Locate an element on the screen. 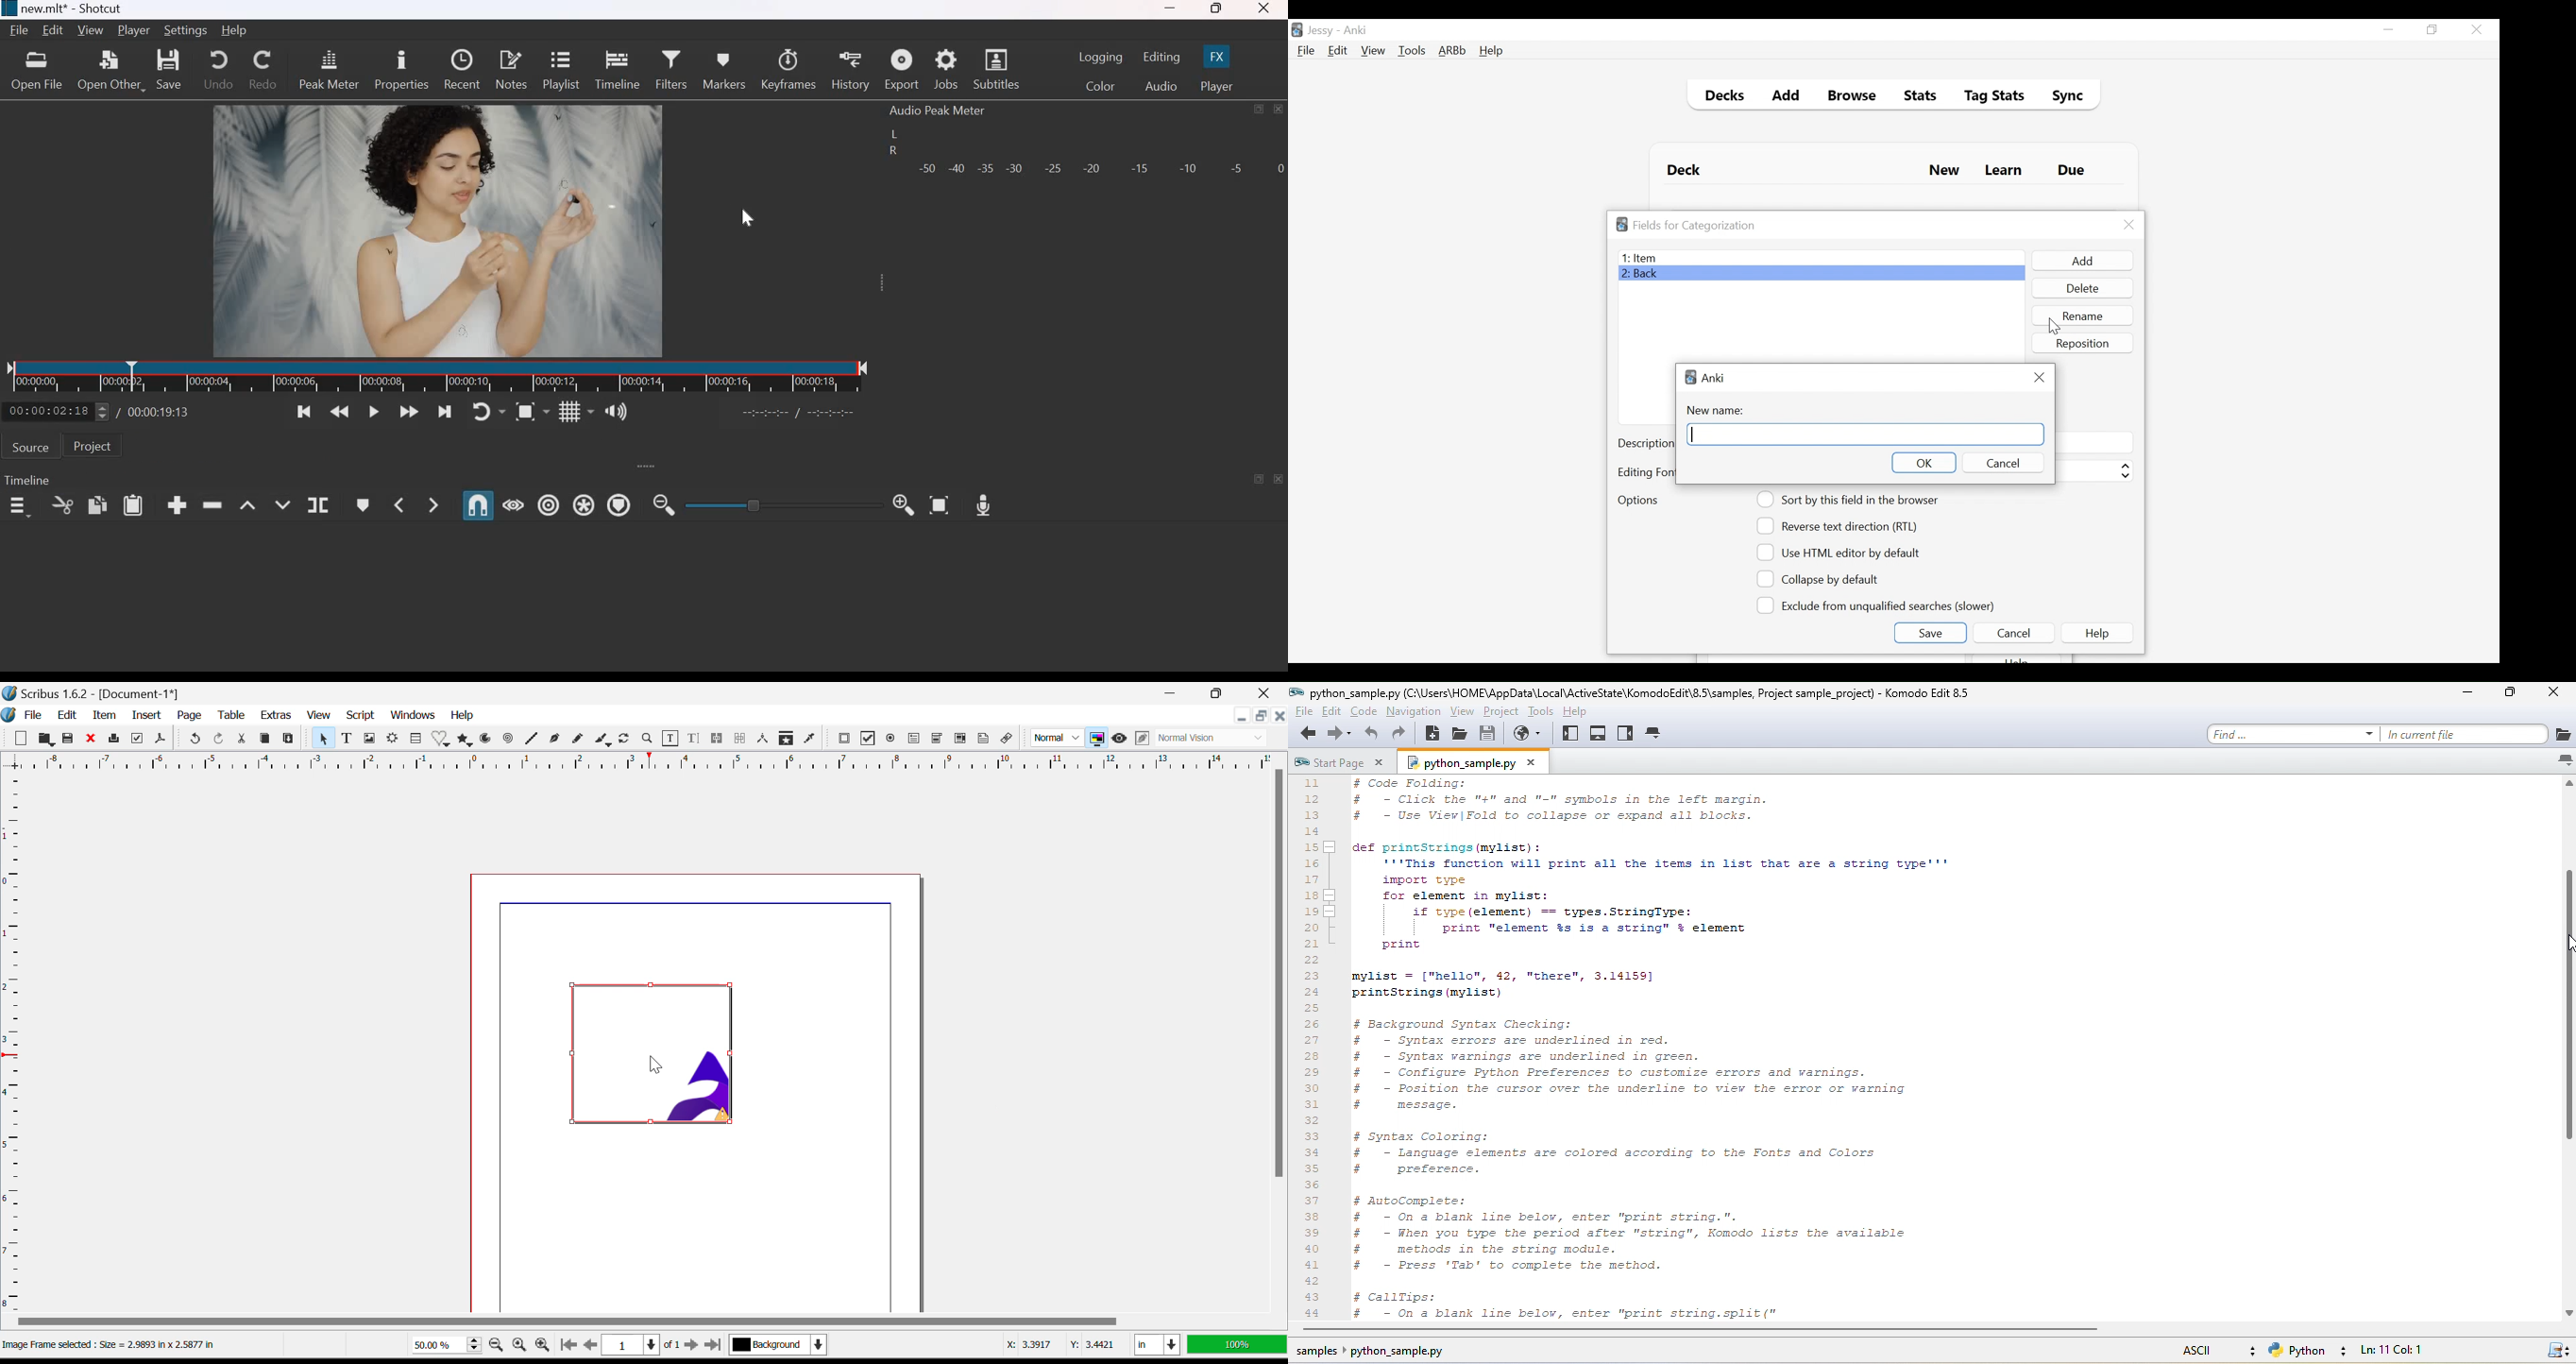 The image size is (2576, 1372). Keyframes is located at coordinates (790, 69).